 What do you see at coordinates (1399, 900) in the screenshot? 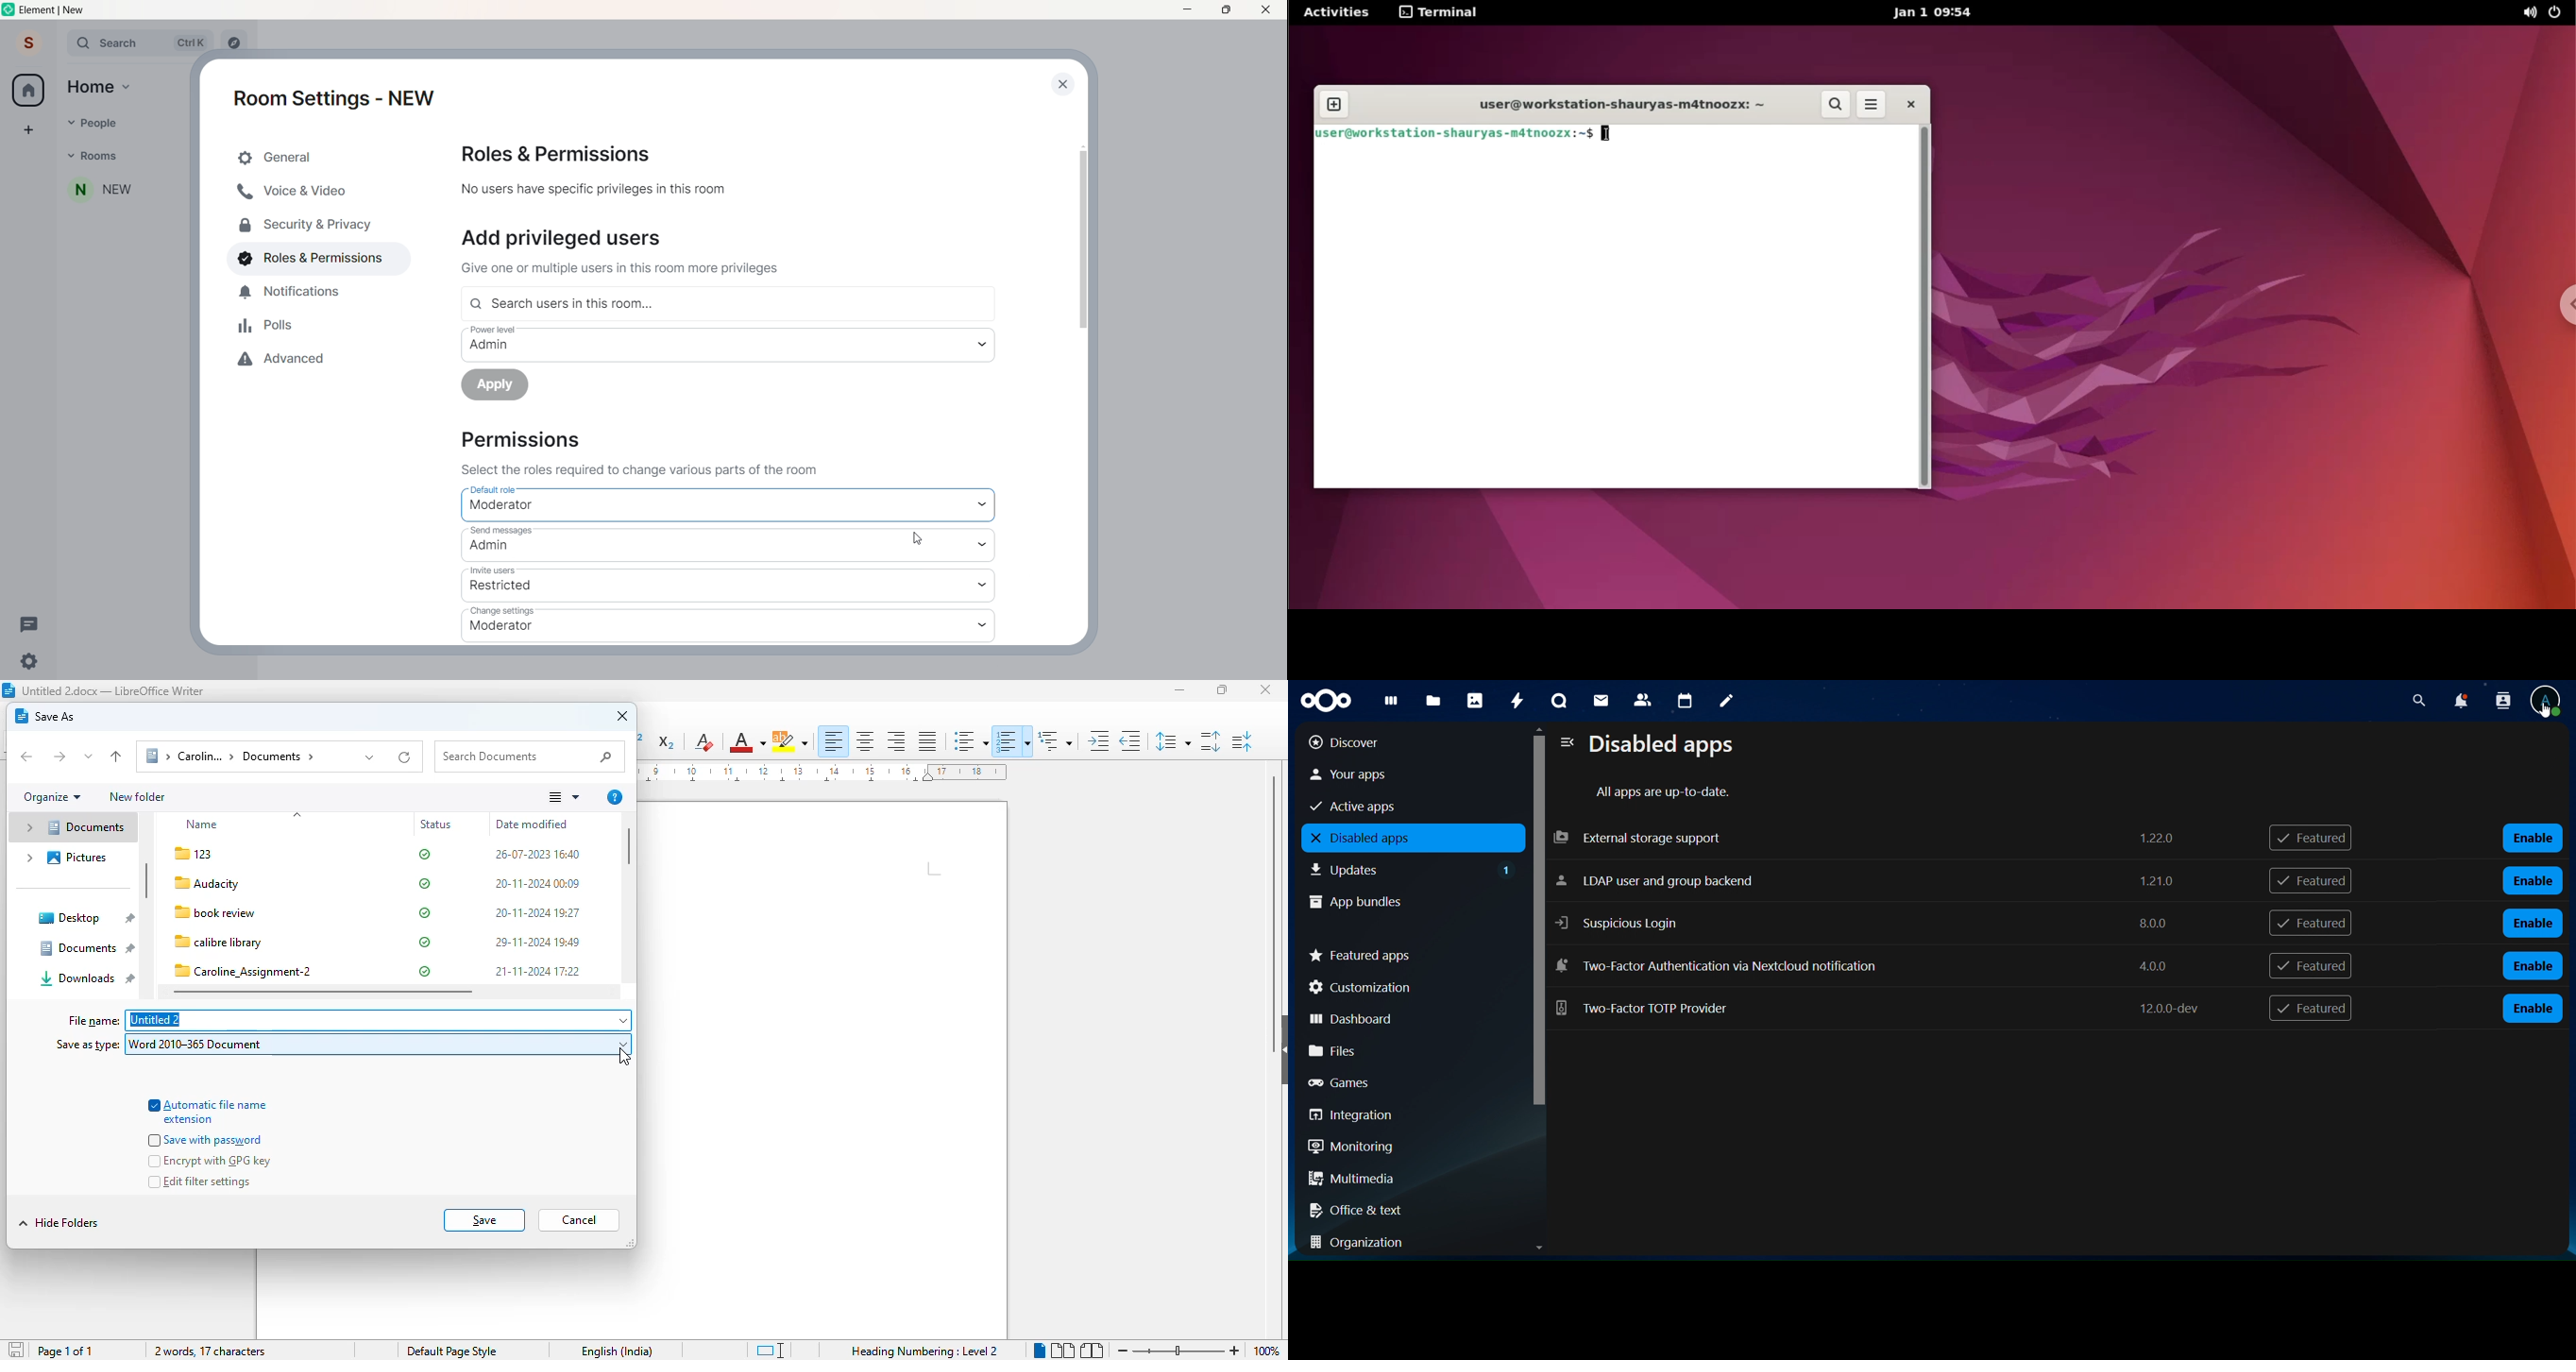
I see `app bundles` at bounding box center [1399, 900].